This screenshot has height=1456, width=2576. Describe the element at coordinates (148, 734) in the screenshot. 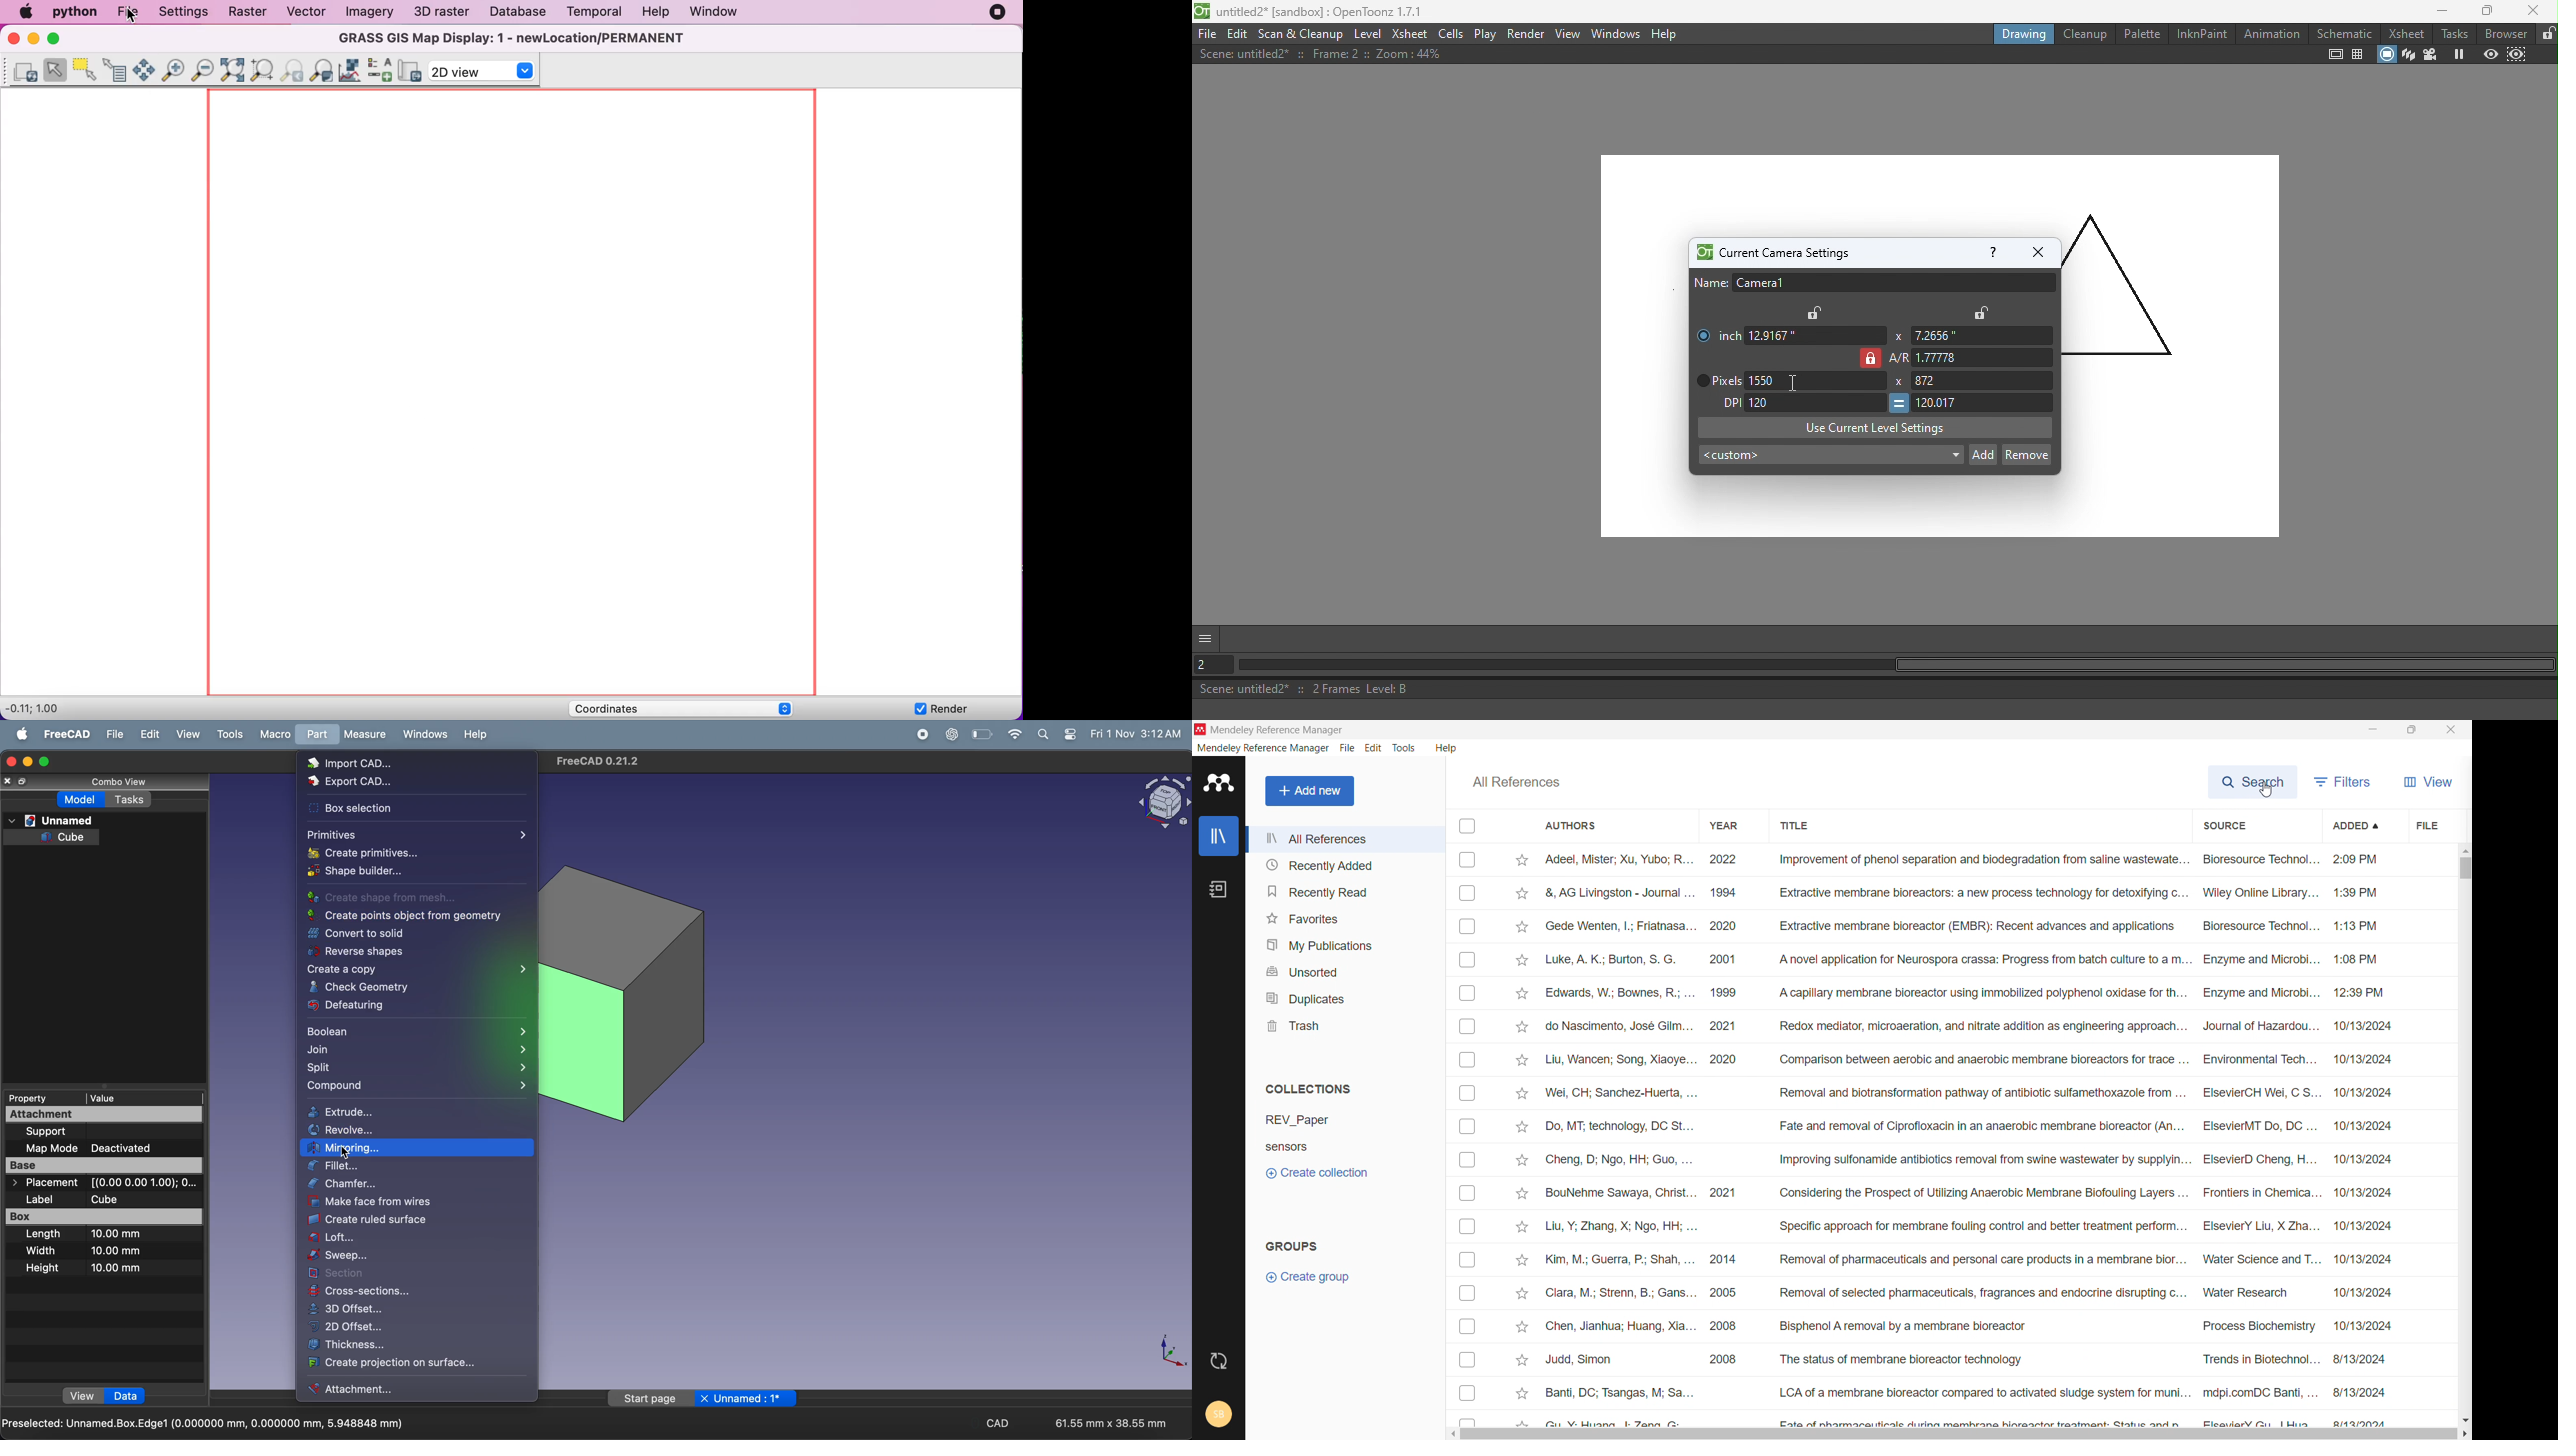

I see `edit` at that location.